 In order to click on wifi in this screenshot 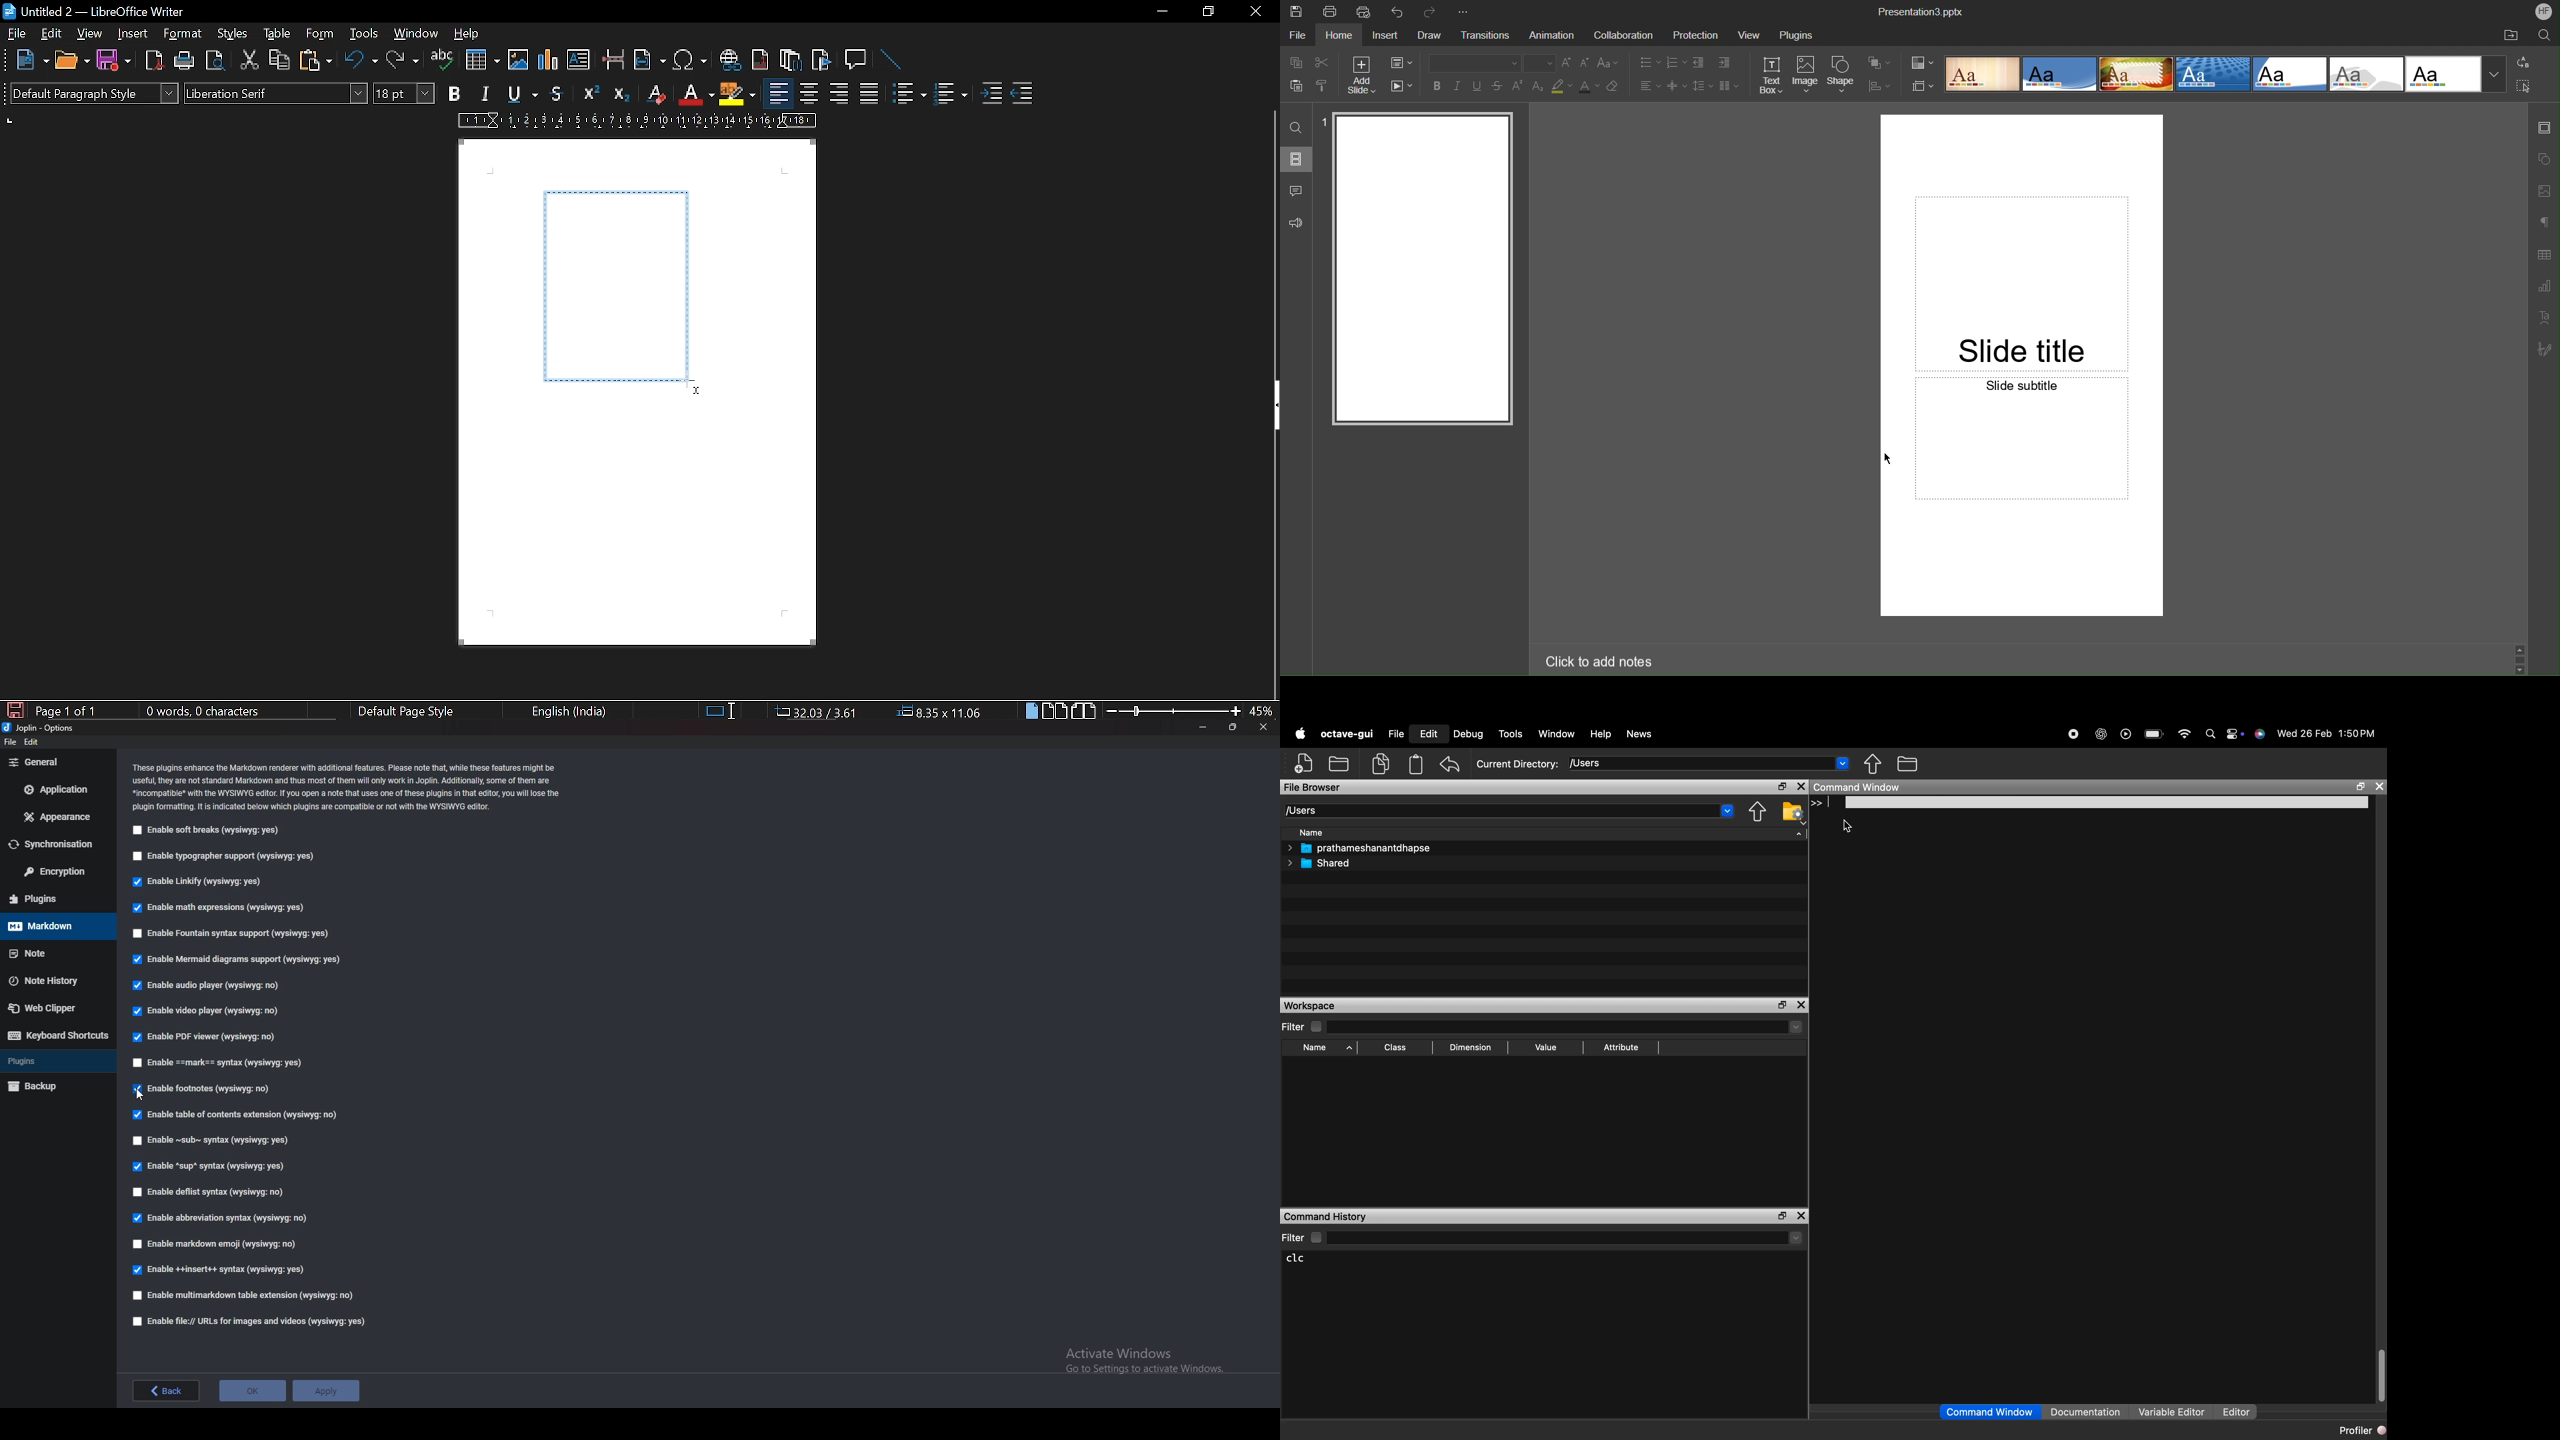, I will do `click(2183, 732)`.